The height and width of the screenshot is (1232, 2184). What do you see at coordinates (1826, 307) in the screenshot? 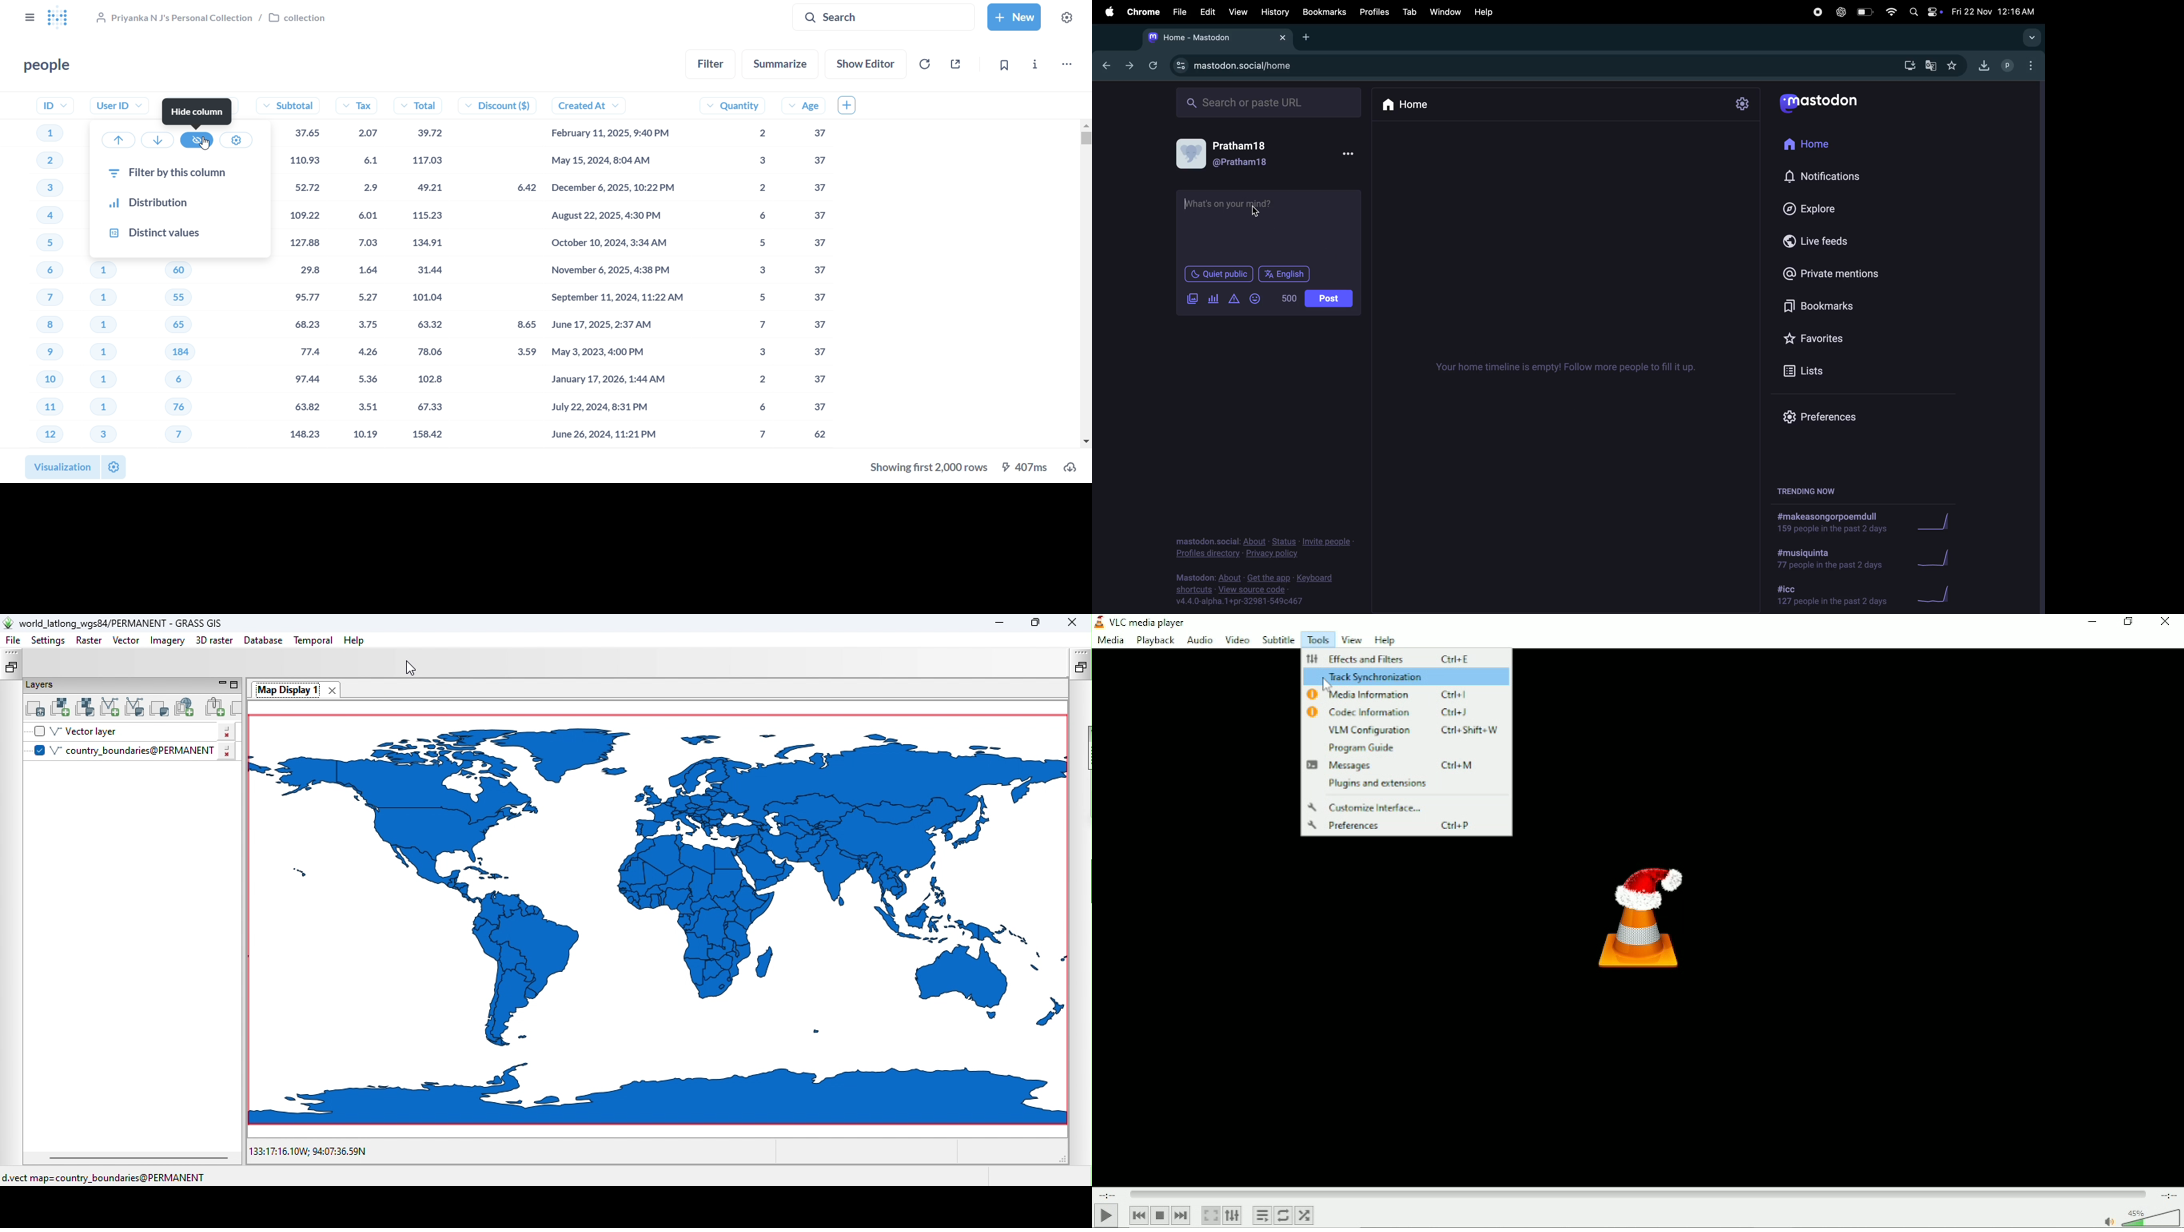
I see `book mark` at bounding box center [1826, 307].